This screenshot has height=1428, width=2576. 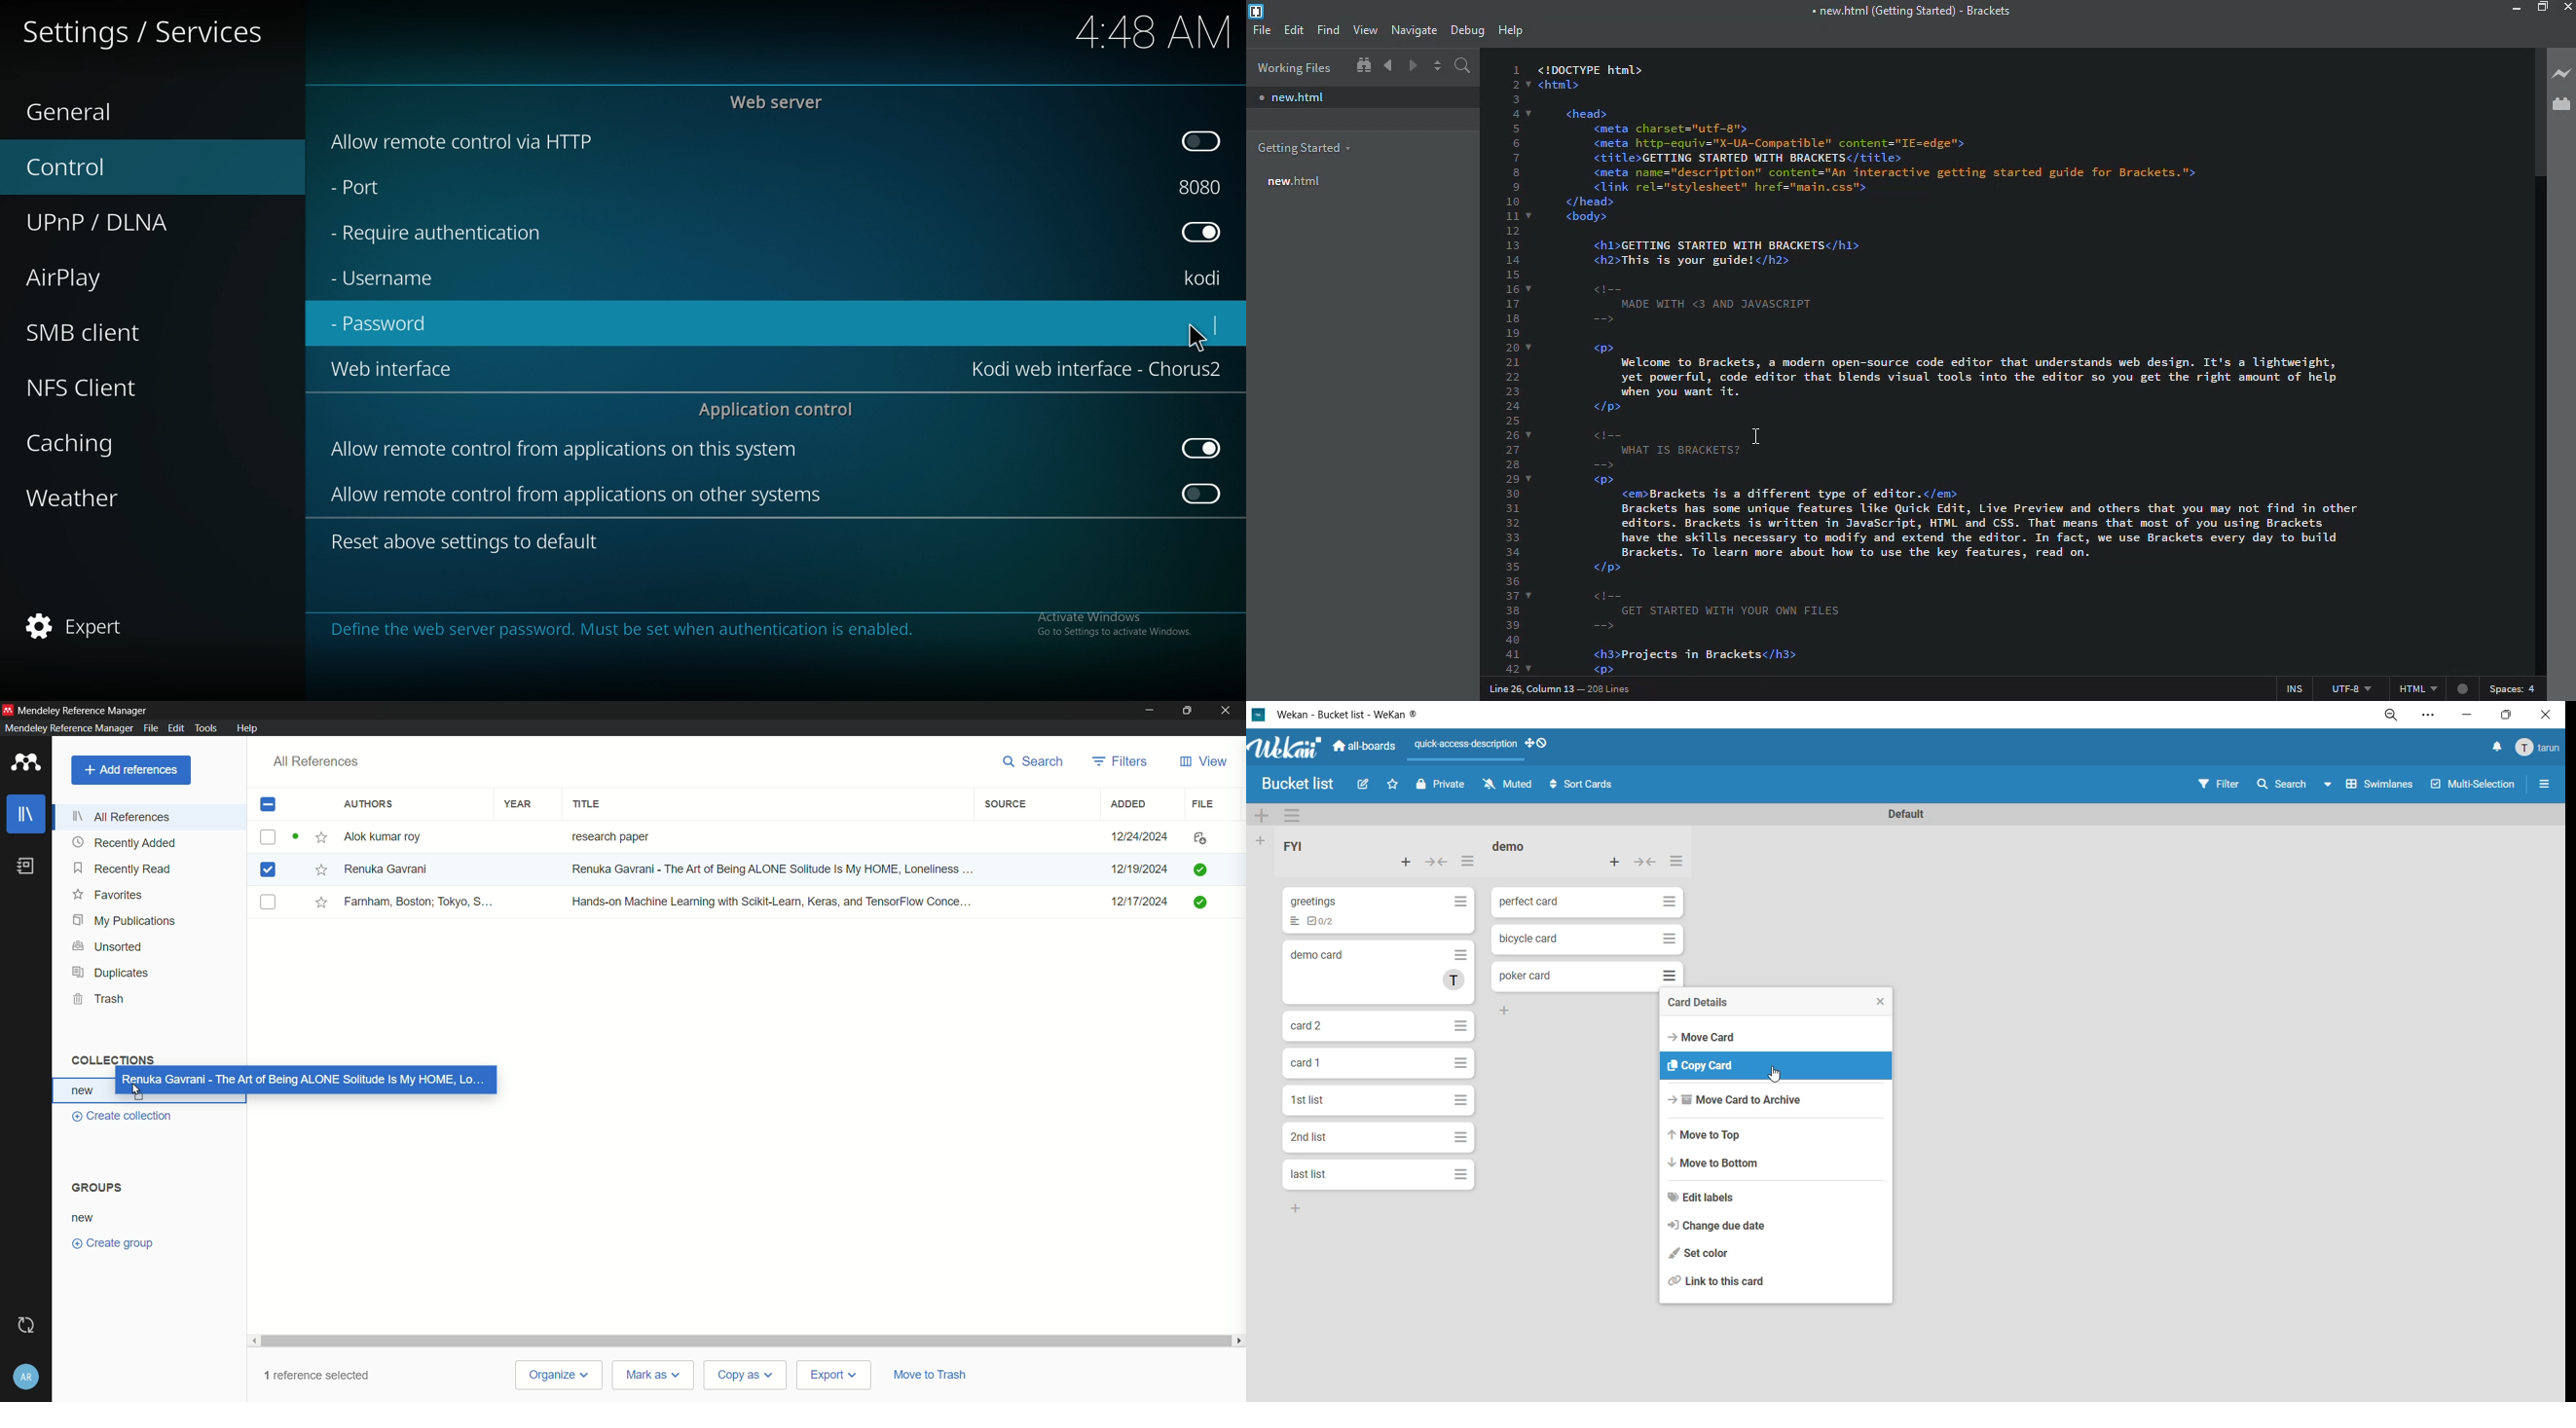 What do you see at coordinates (114, 1244) in the screenshot?
I see `create group` at bounding box center [114, 1244].